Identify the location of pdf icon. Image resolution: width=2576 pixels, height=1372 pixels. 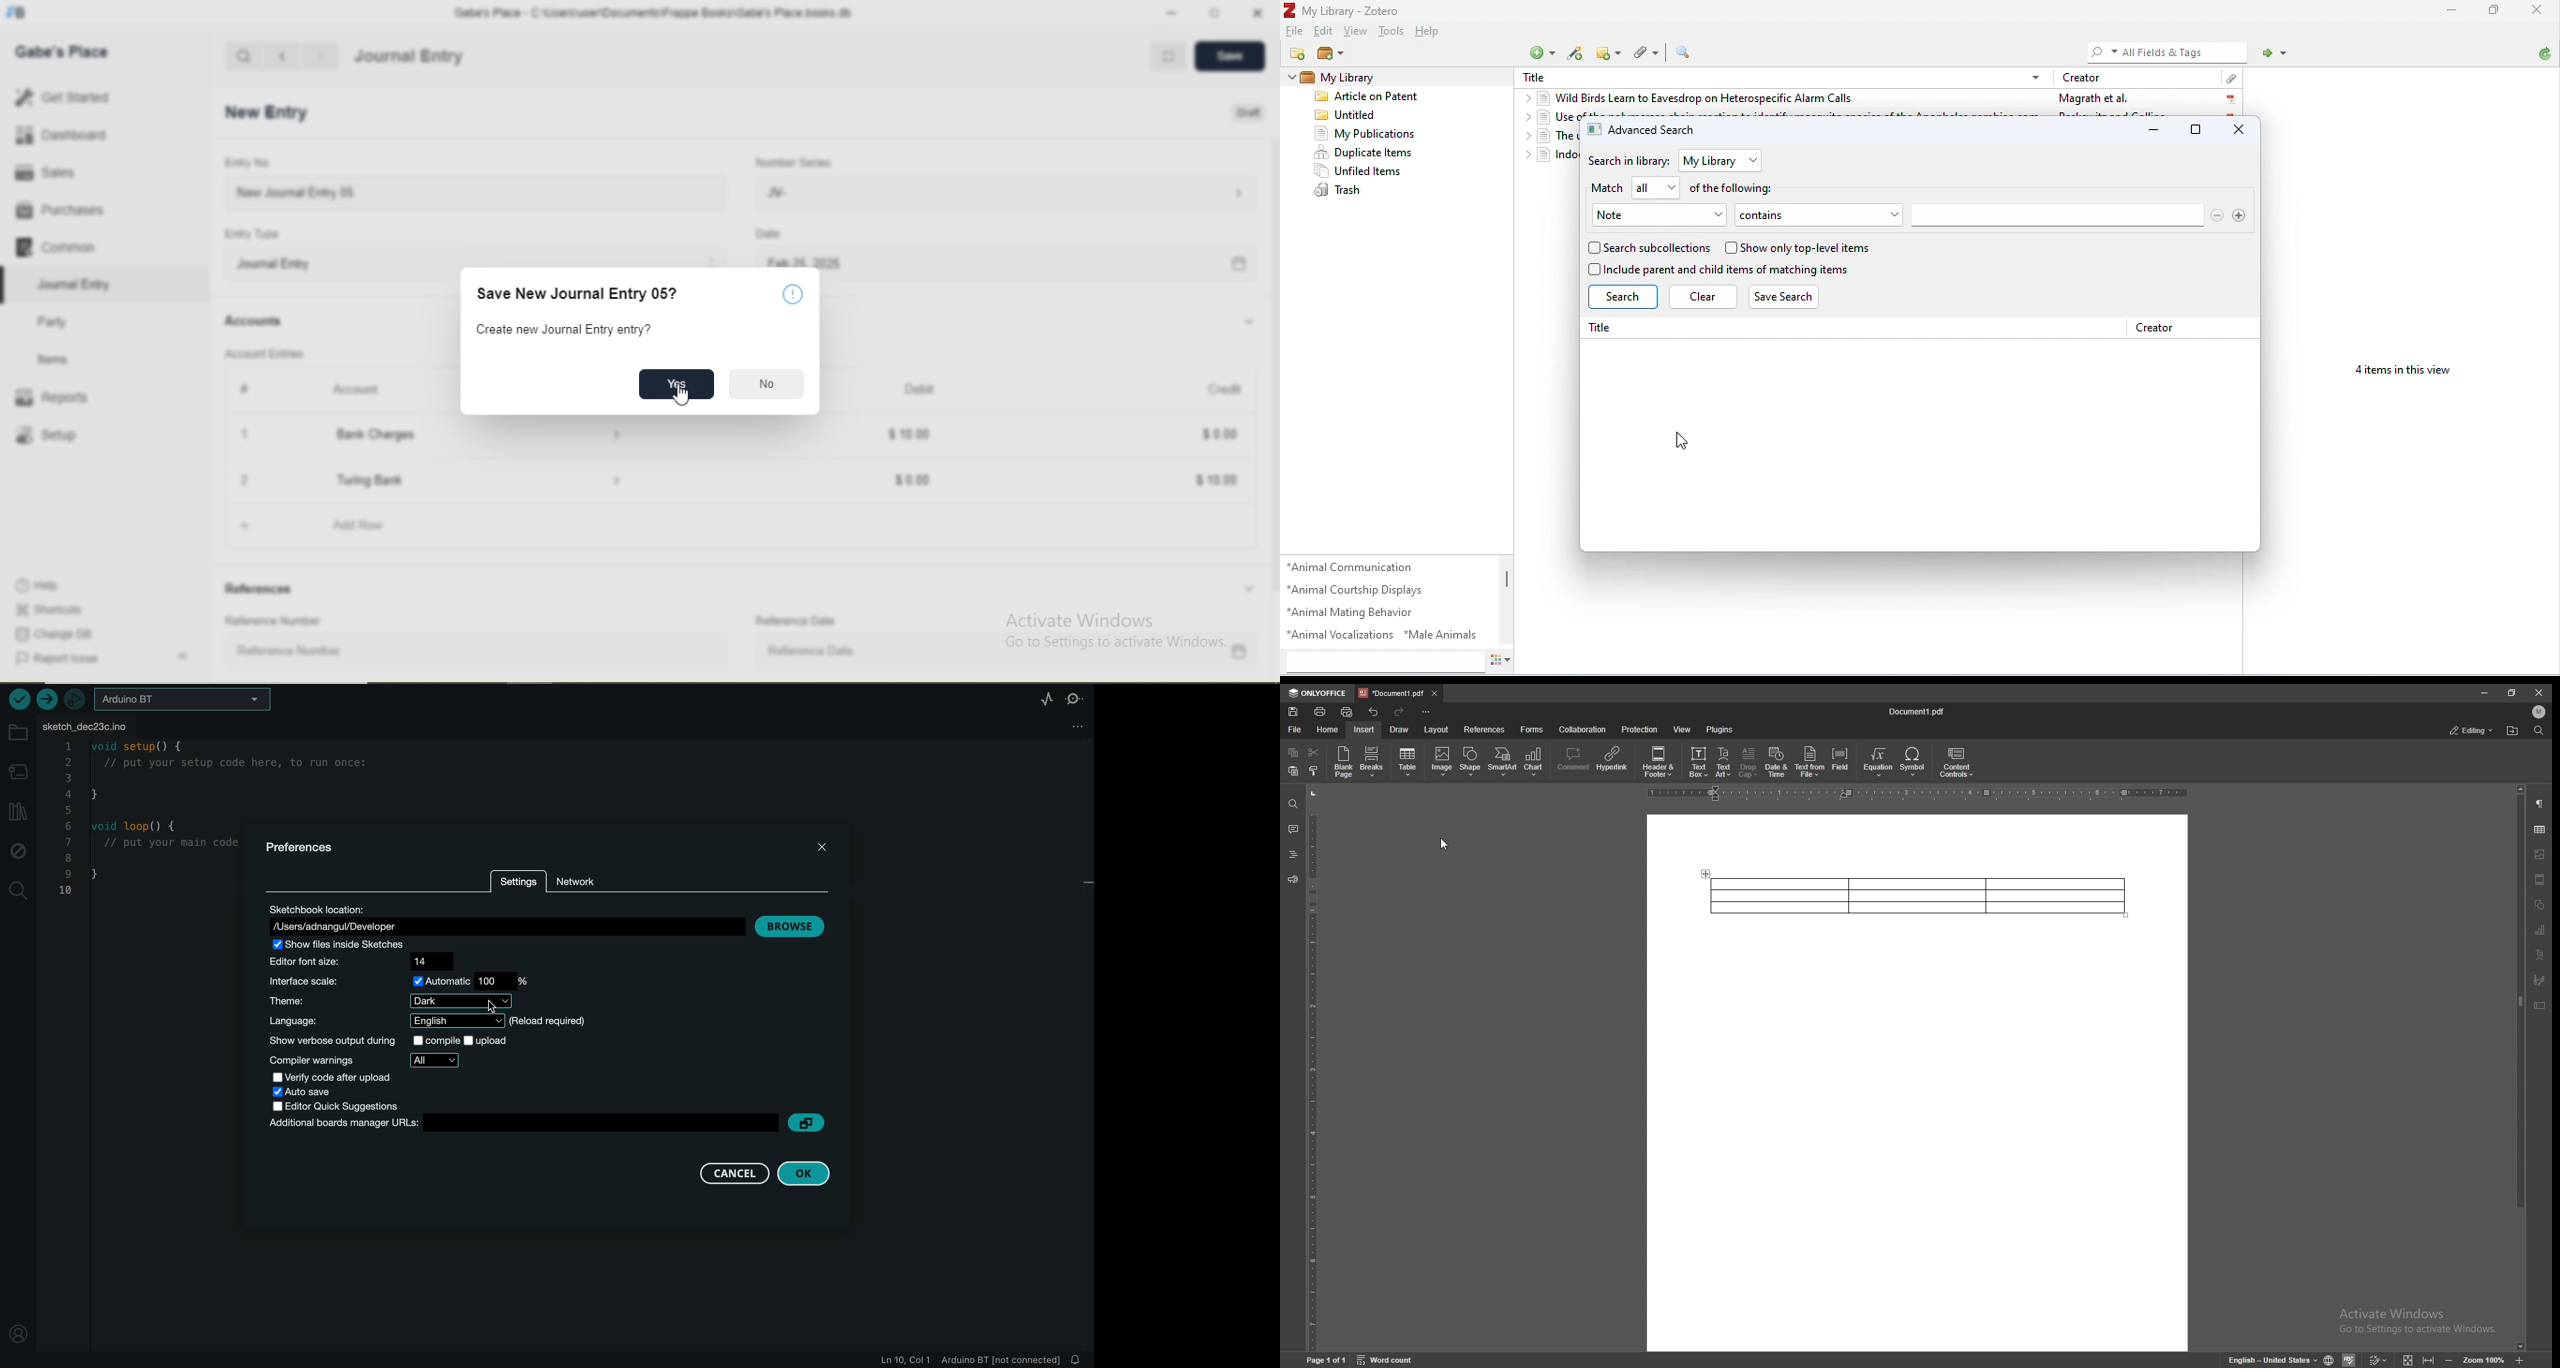
(2231, 99).